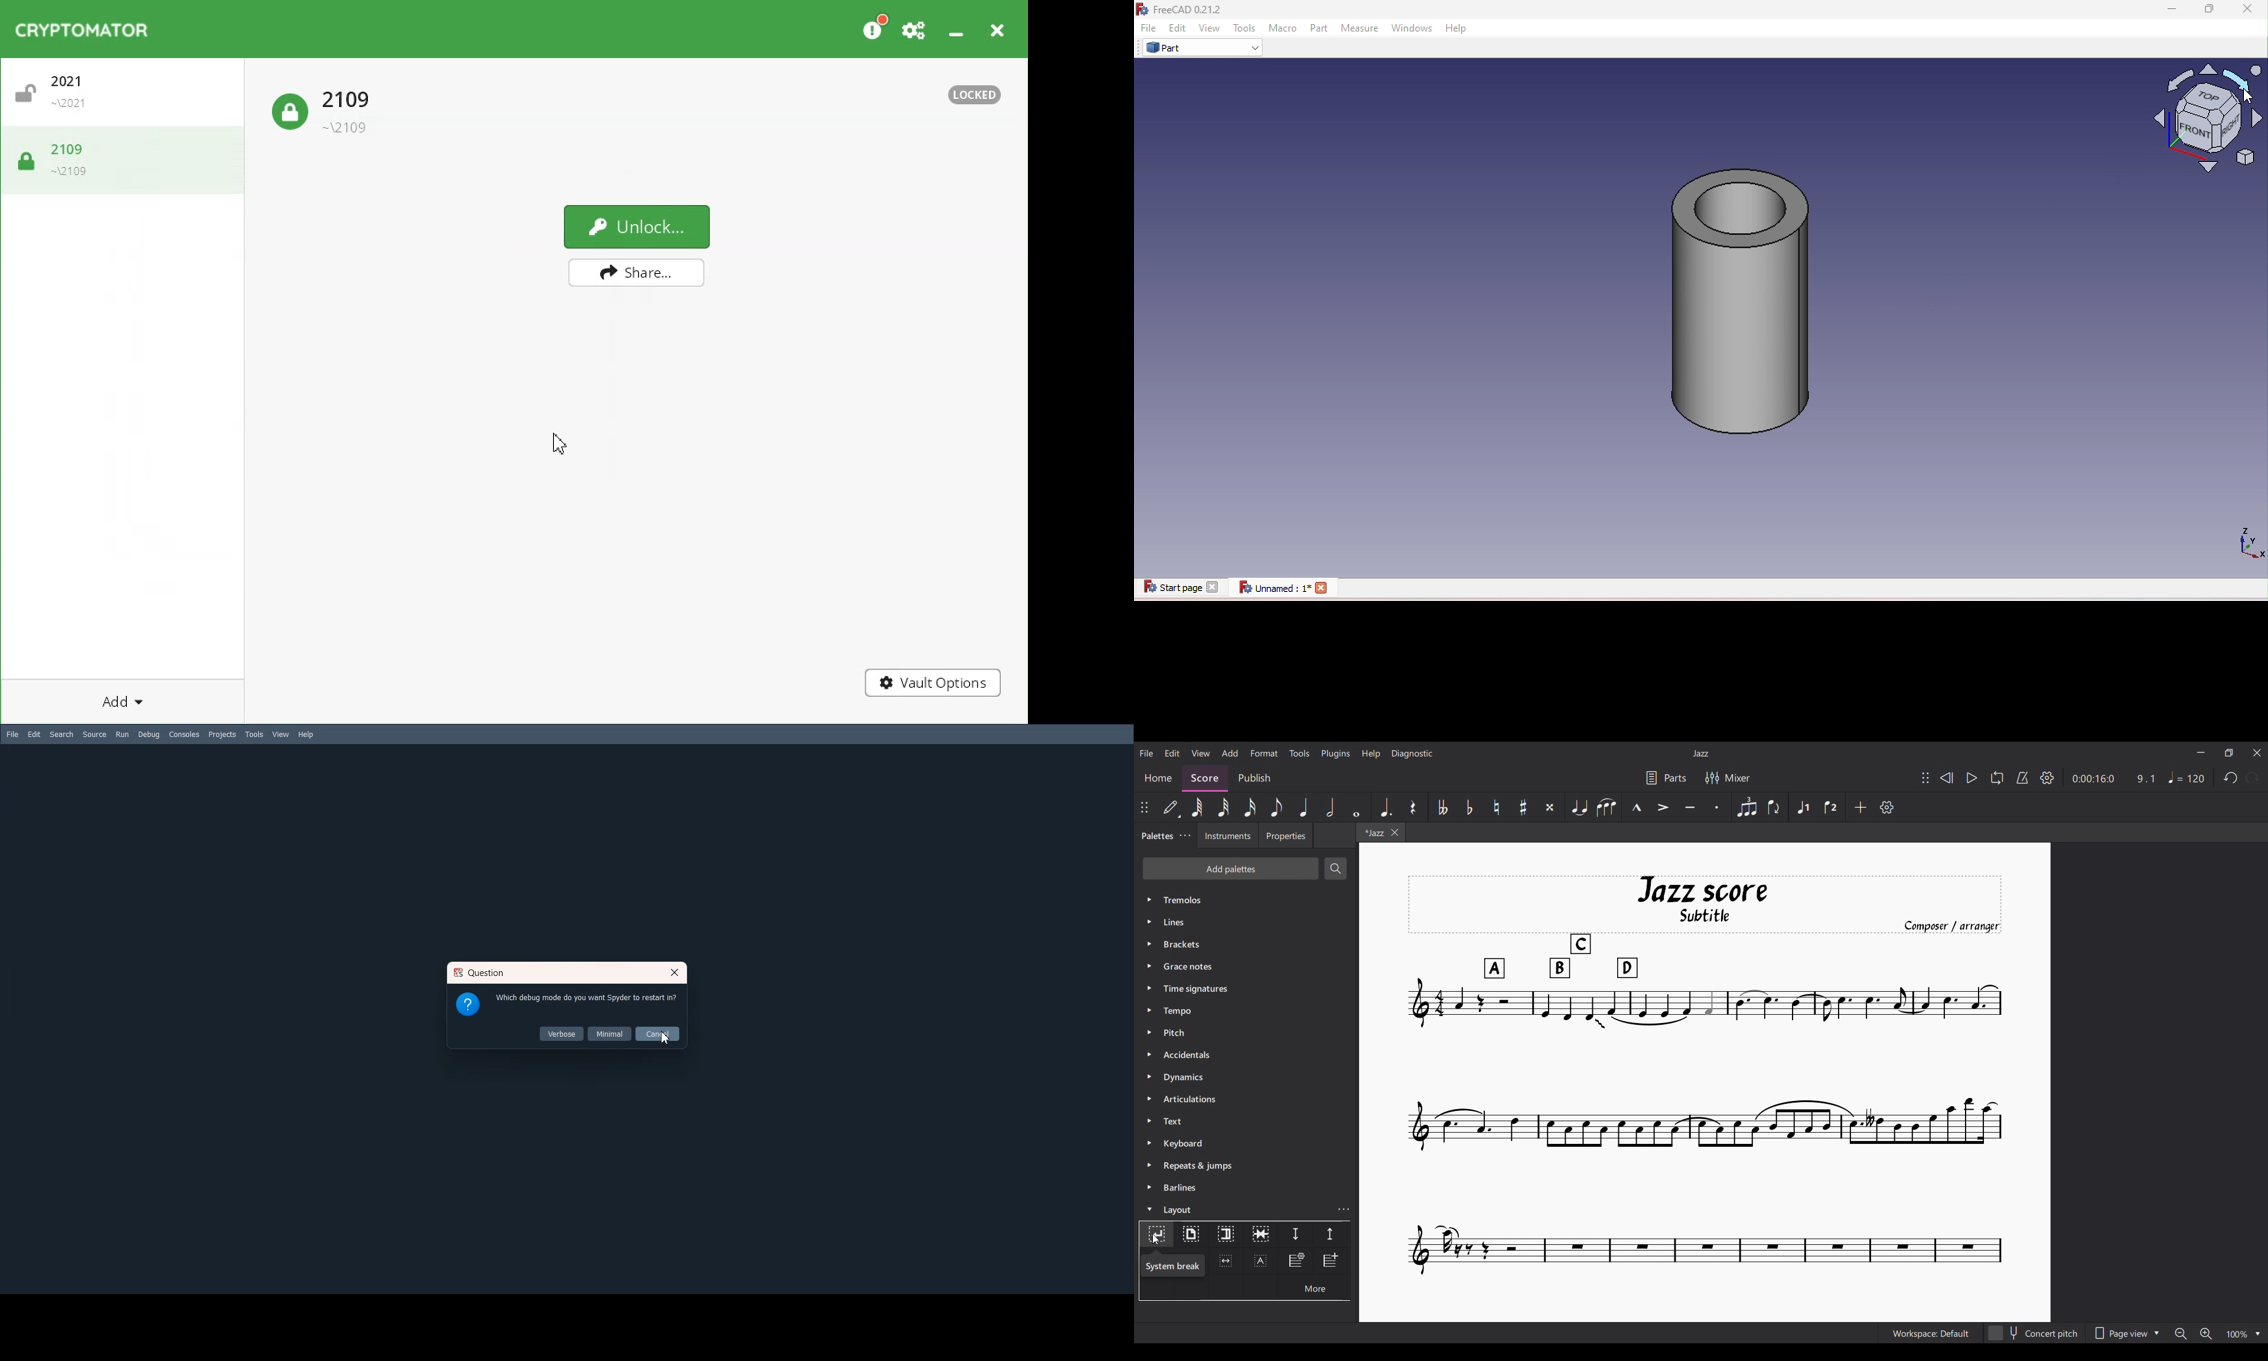  I want to click on Macro, so click(1285, 28).